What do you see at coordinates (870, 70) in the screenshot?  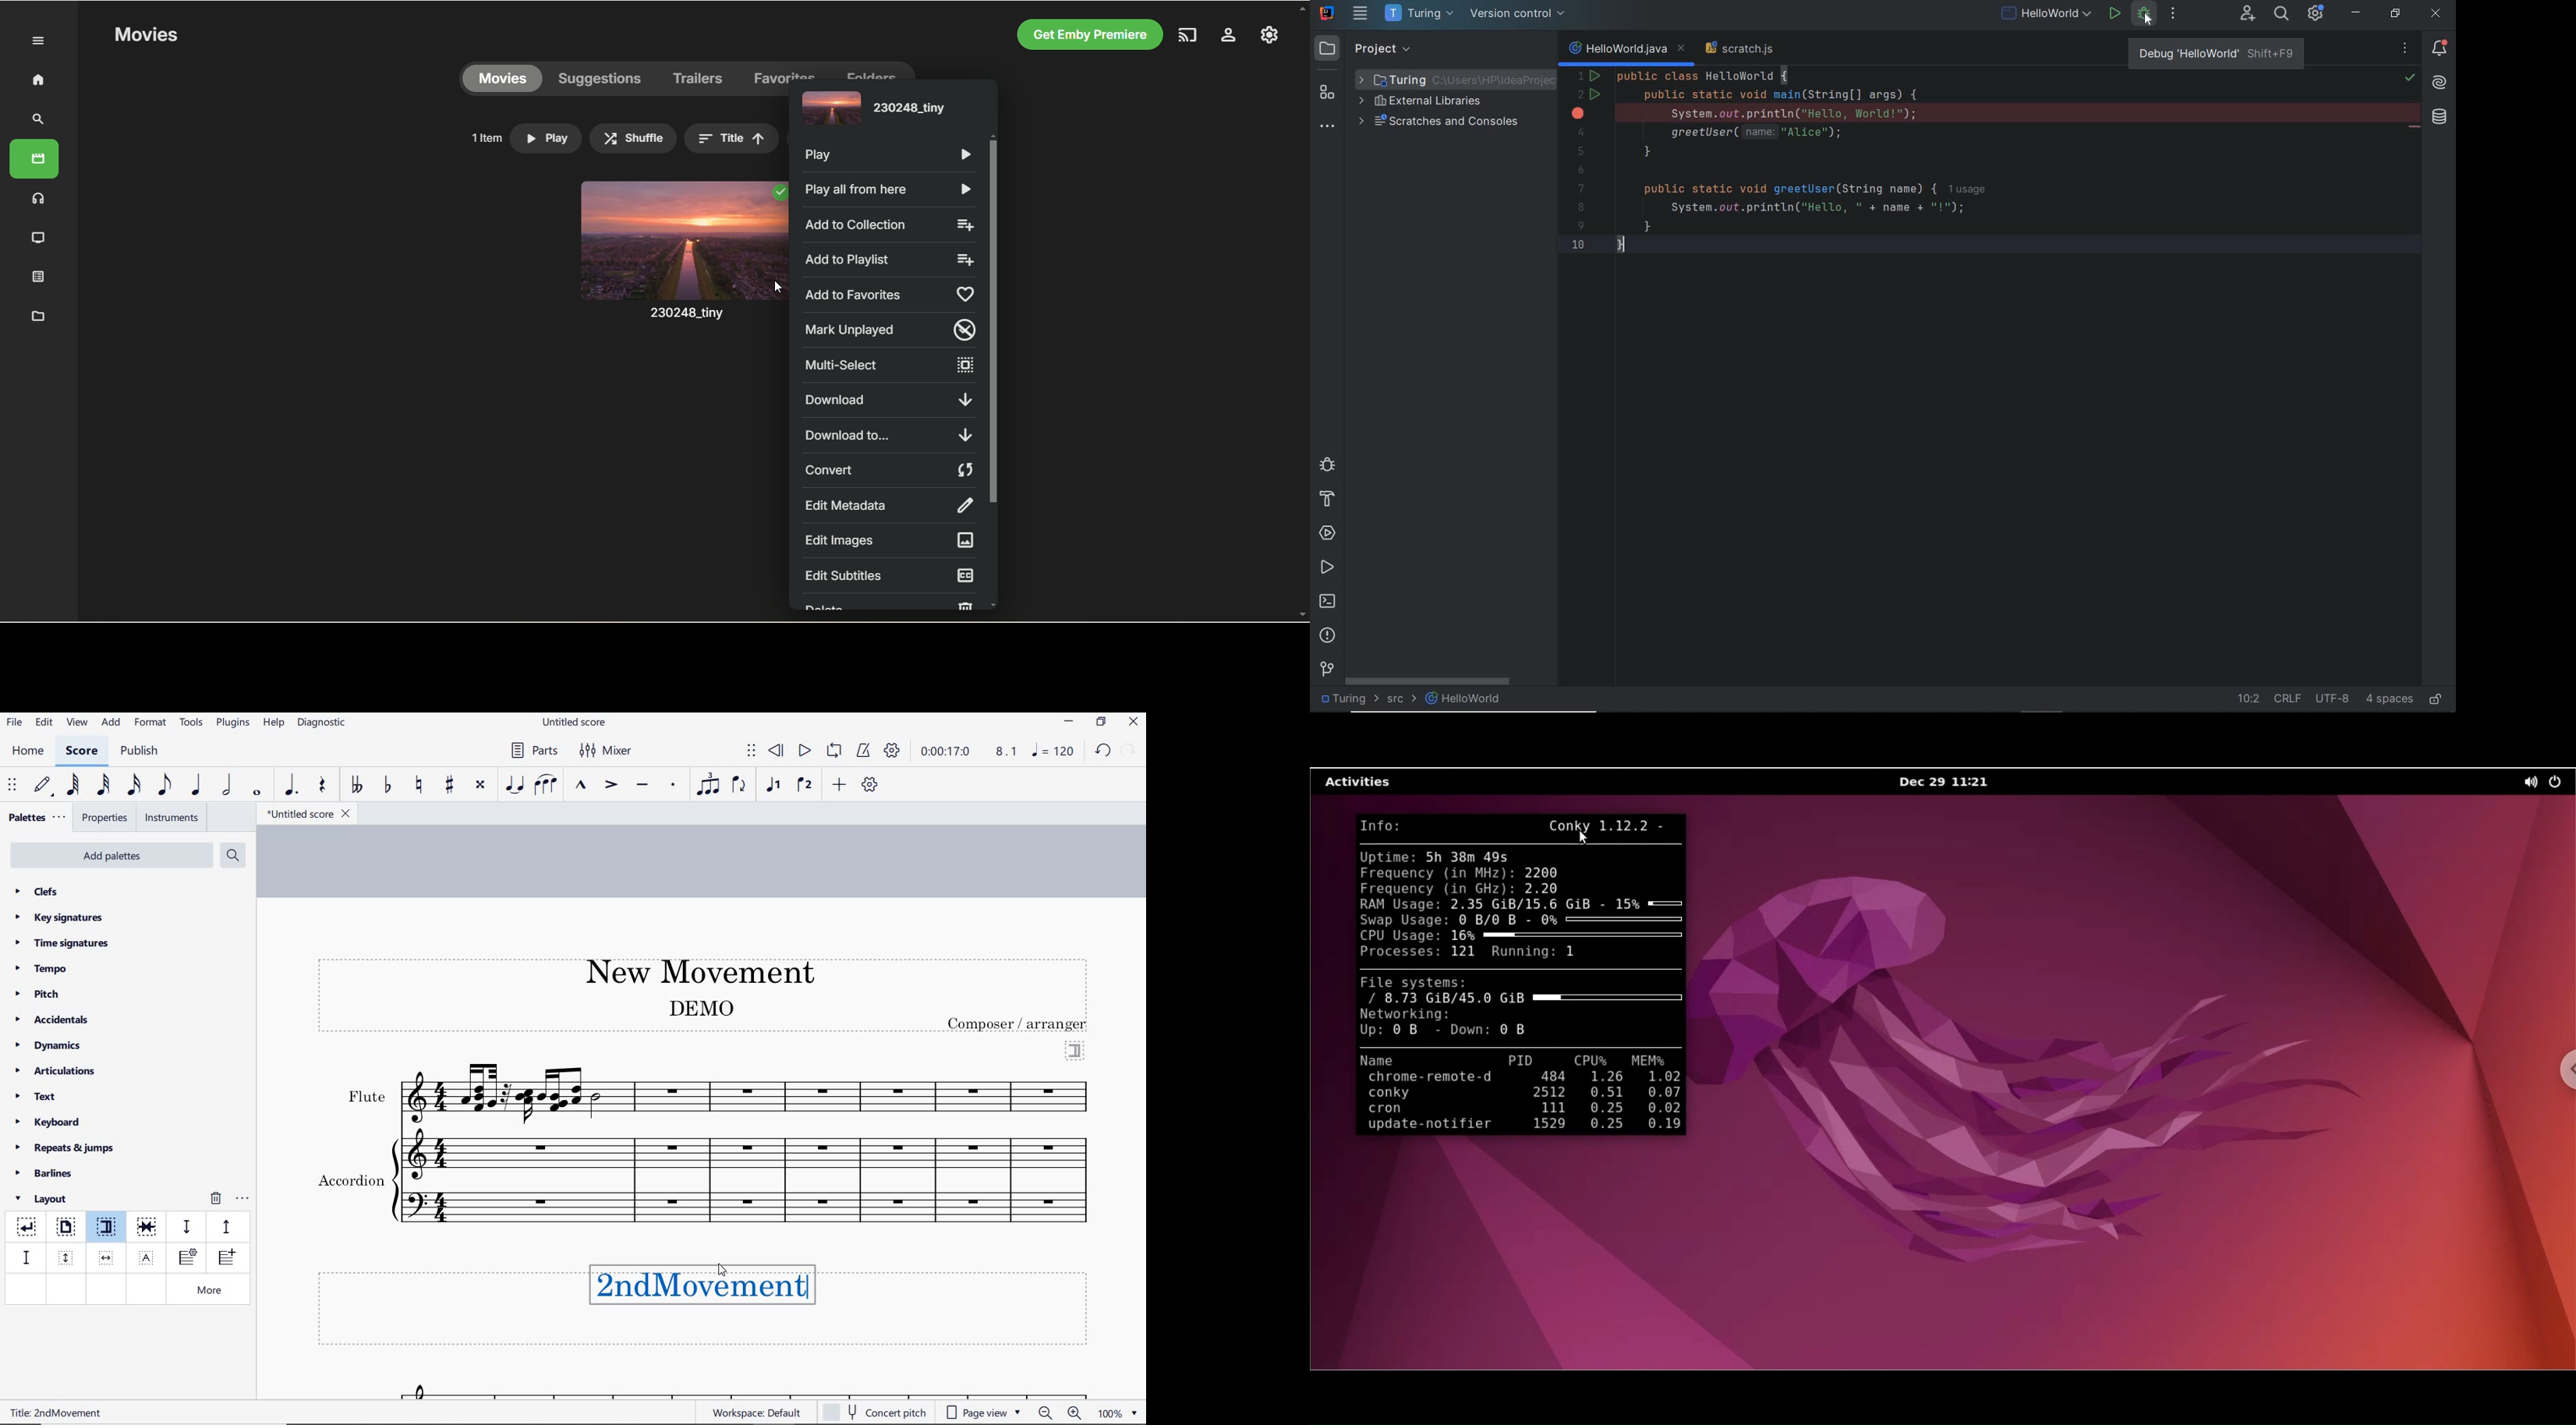 I see `folders` at bounding box center [870, 70].